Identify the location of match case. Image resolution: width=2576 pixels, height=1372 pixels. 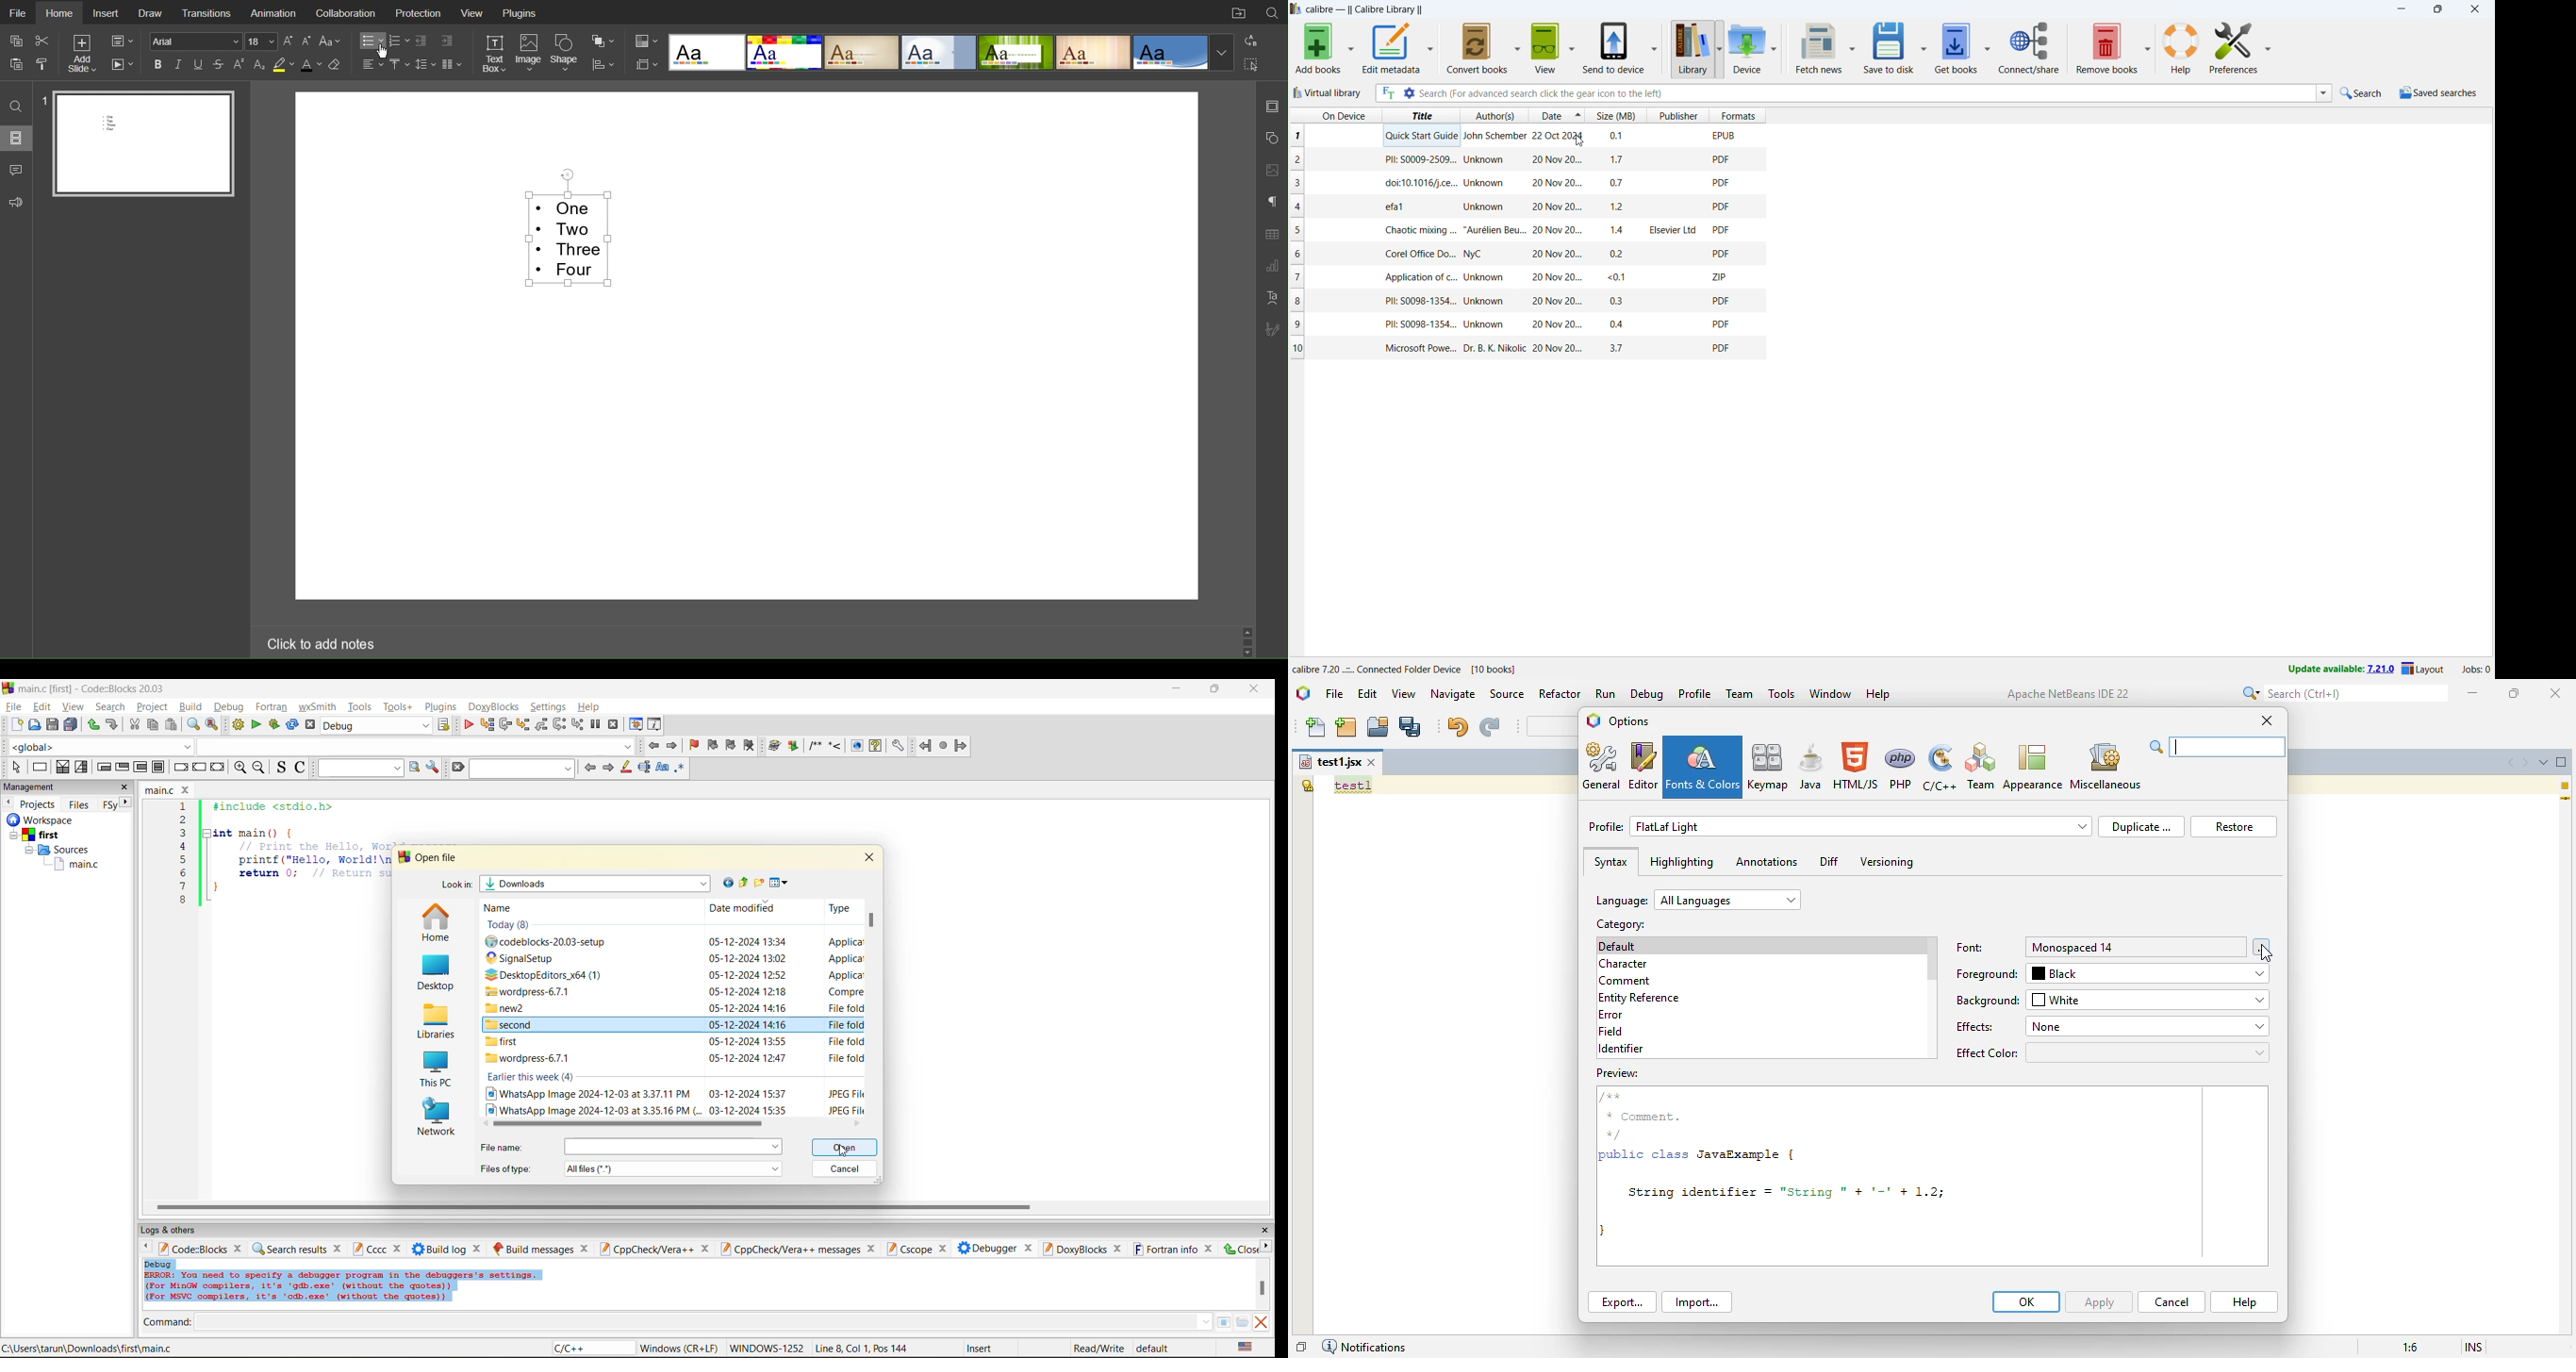
(662, 768).